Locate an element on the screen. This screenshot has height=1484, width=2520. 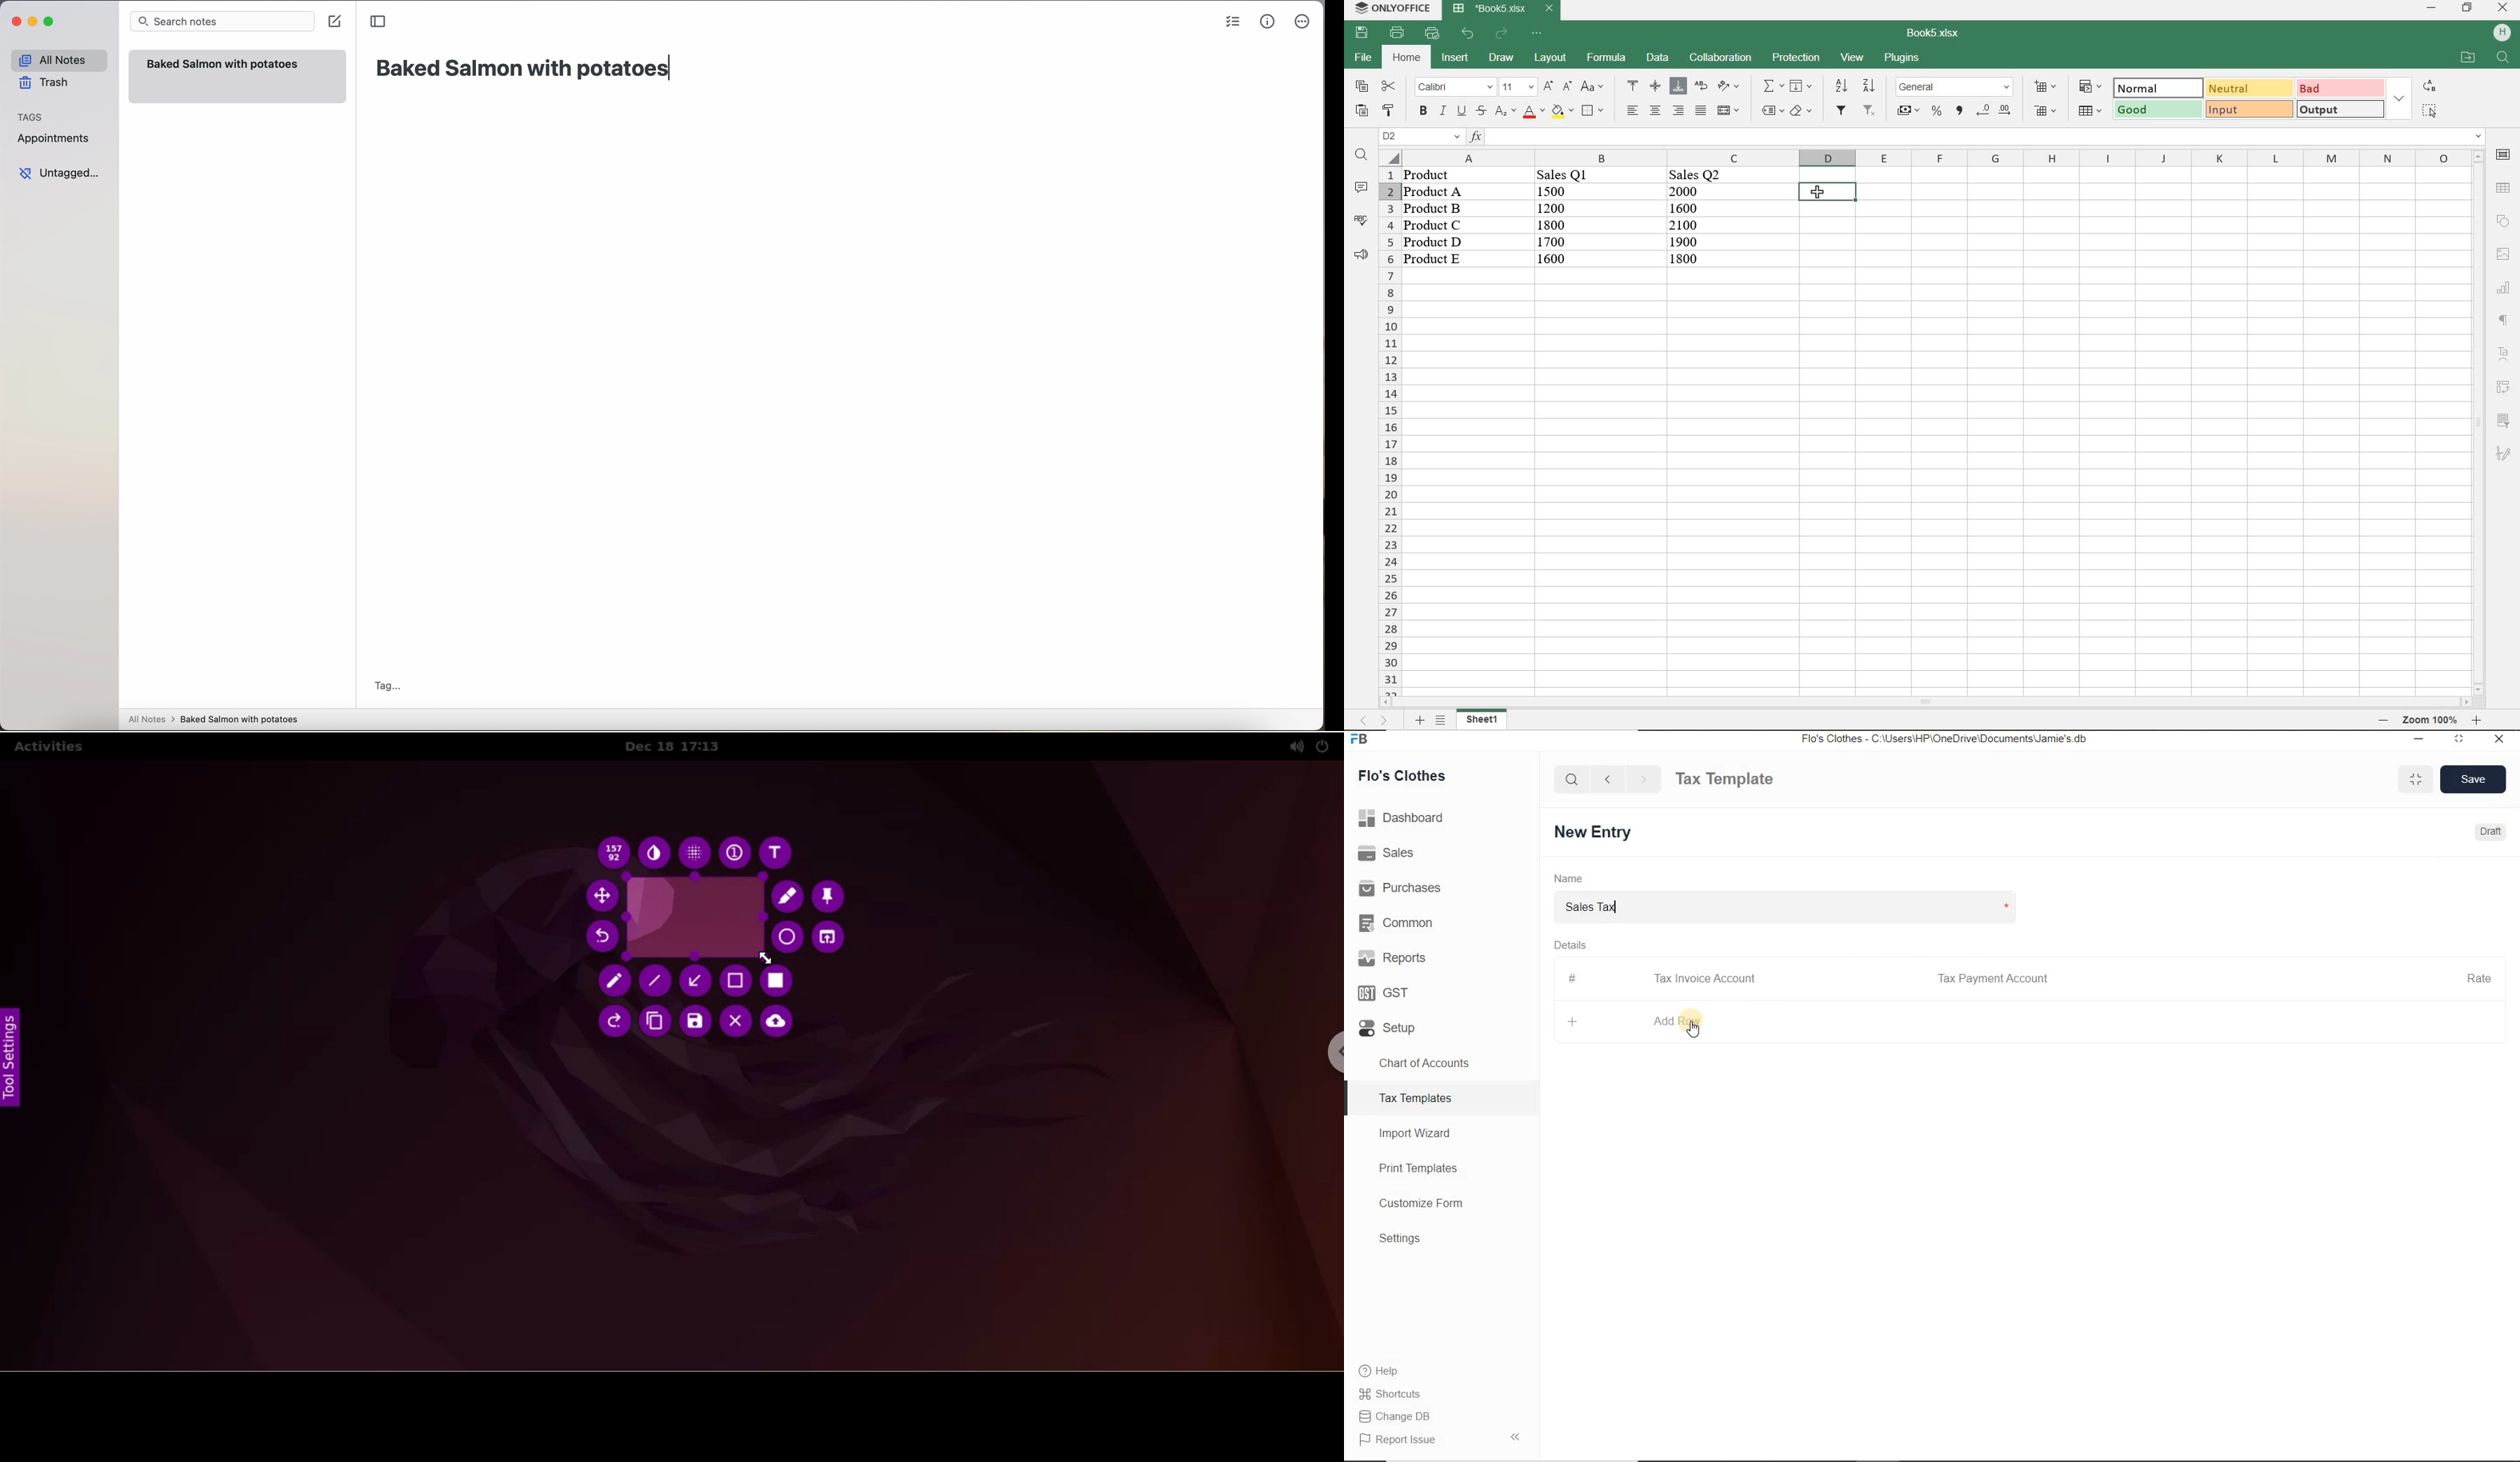
recipe note is located at coordinates (237, 76).